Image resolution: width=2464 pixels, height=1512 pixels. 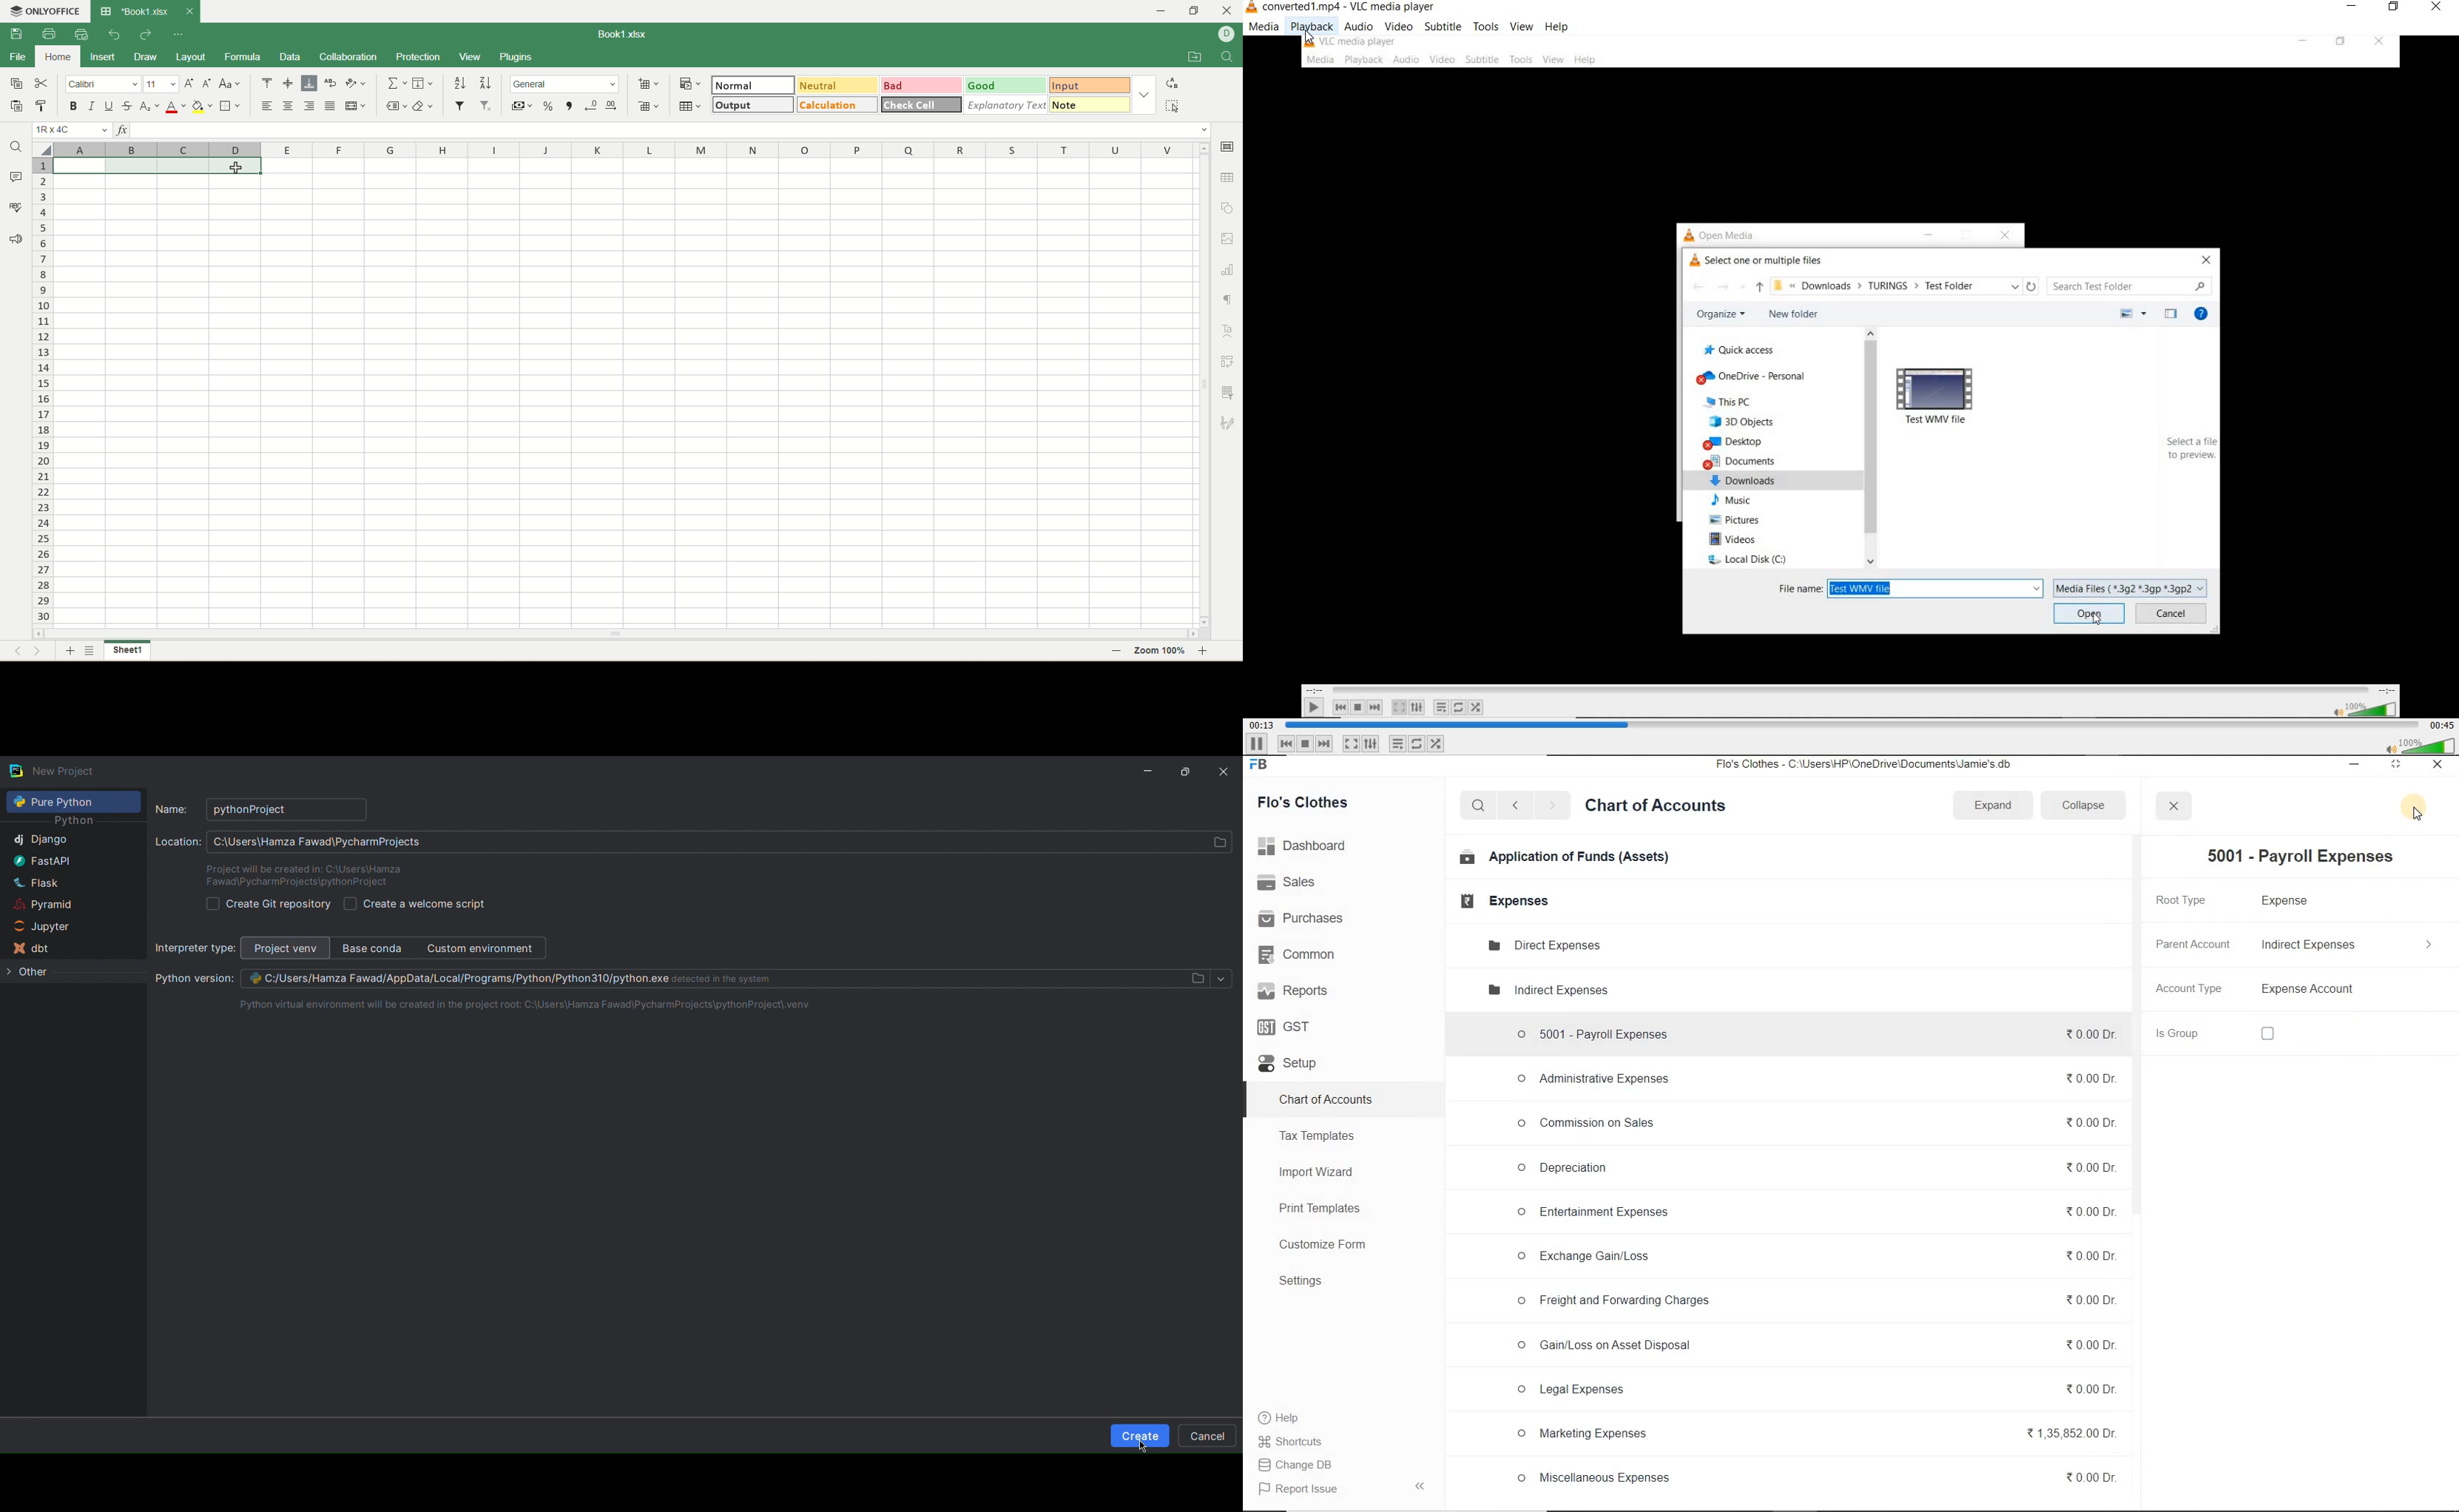 What do you see at coordinates (350, 58) in the screenshot?
I see `collaboration` at bounding box center [350, 58].